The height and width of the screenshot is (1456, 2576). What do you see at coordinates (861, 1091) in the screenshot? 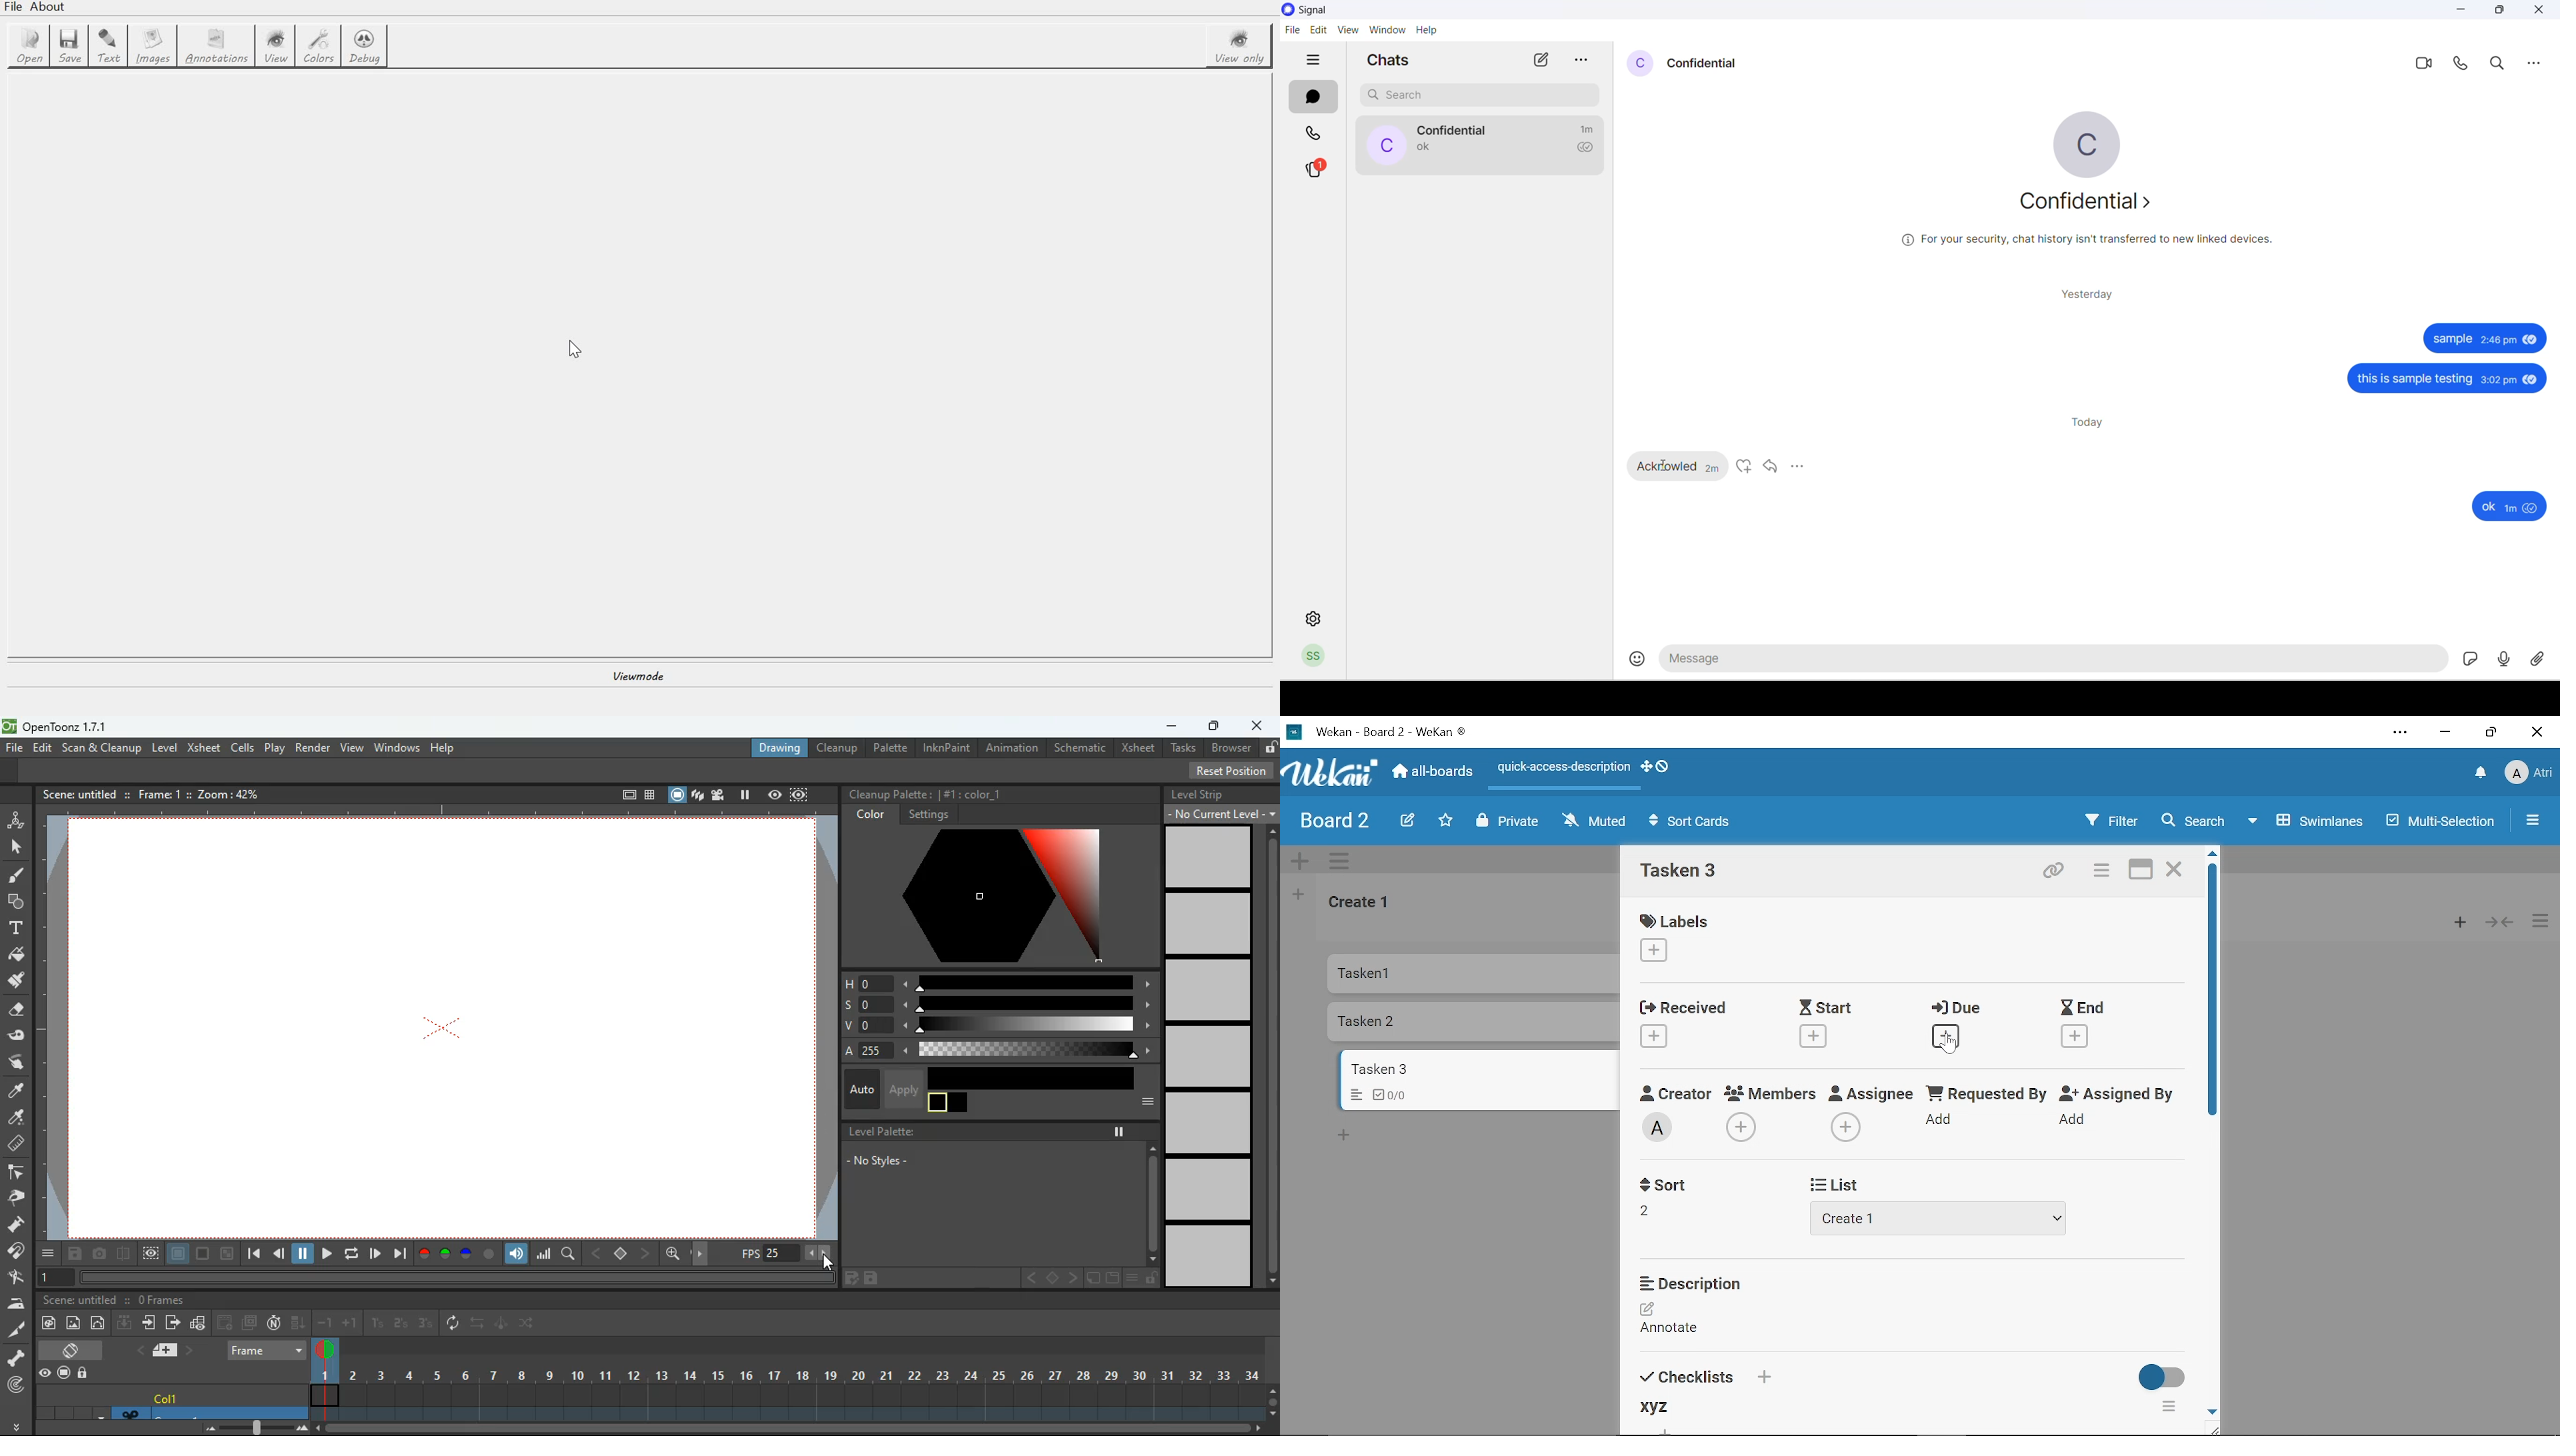
I see `auto` at bounding box center [861, 1091].